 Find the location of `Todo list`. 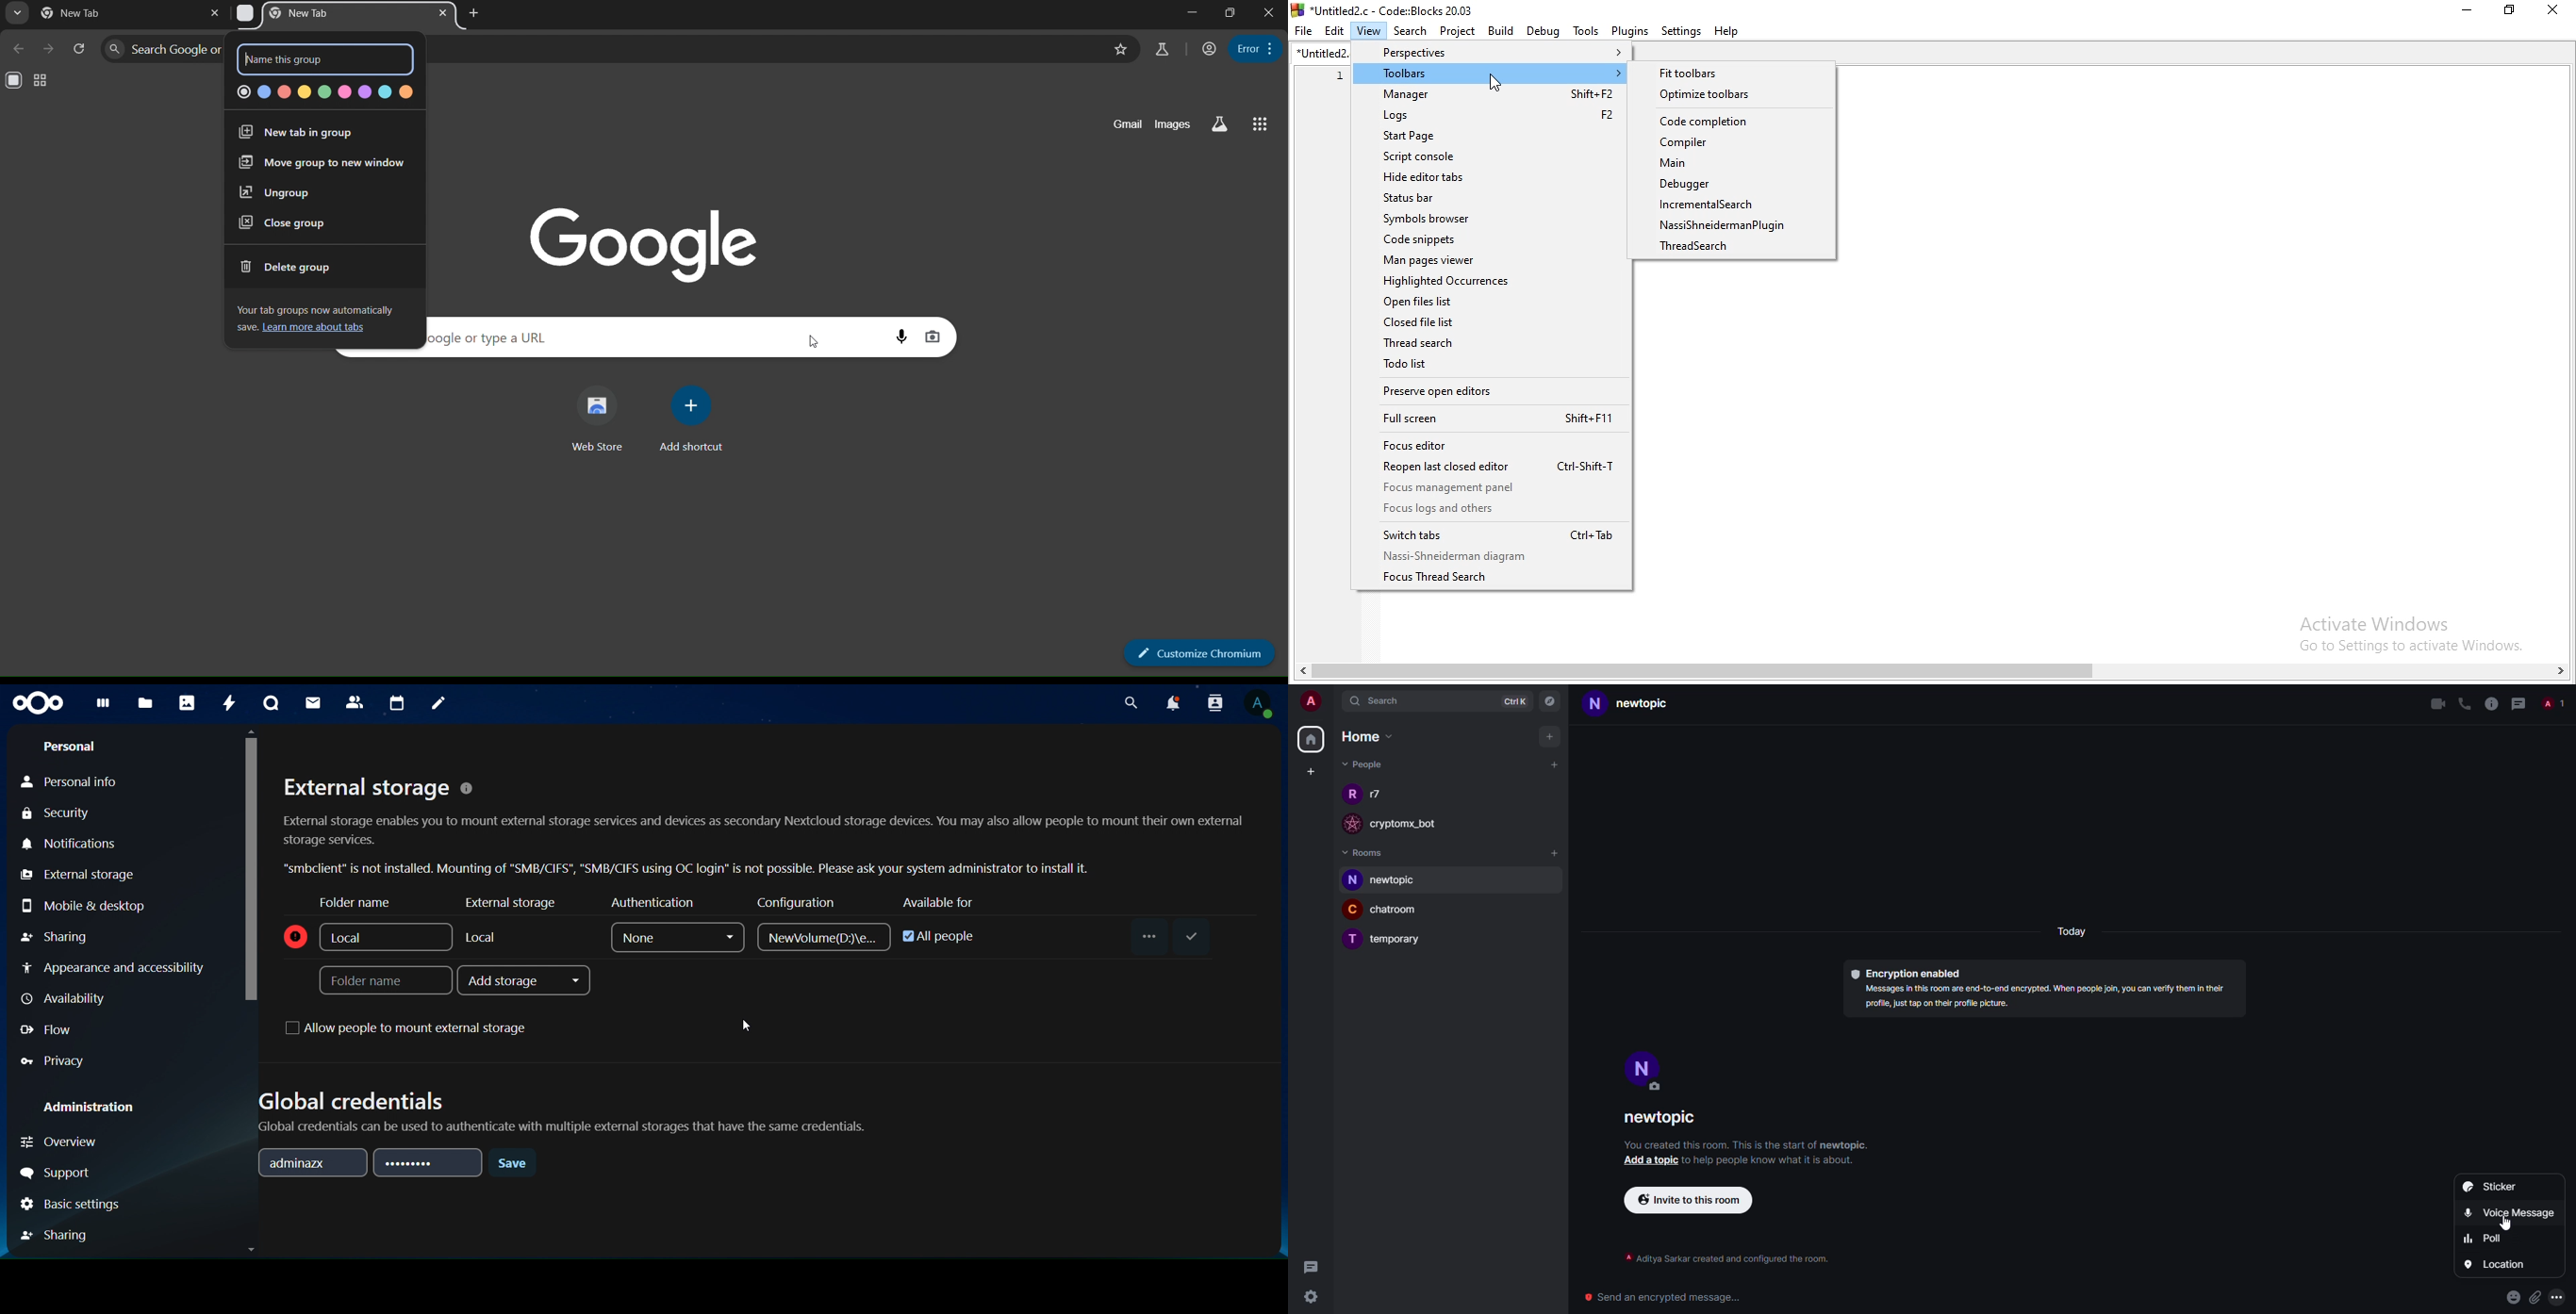

Todo list is located at coordinates (1487, 367).